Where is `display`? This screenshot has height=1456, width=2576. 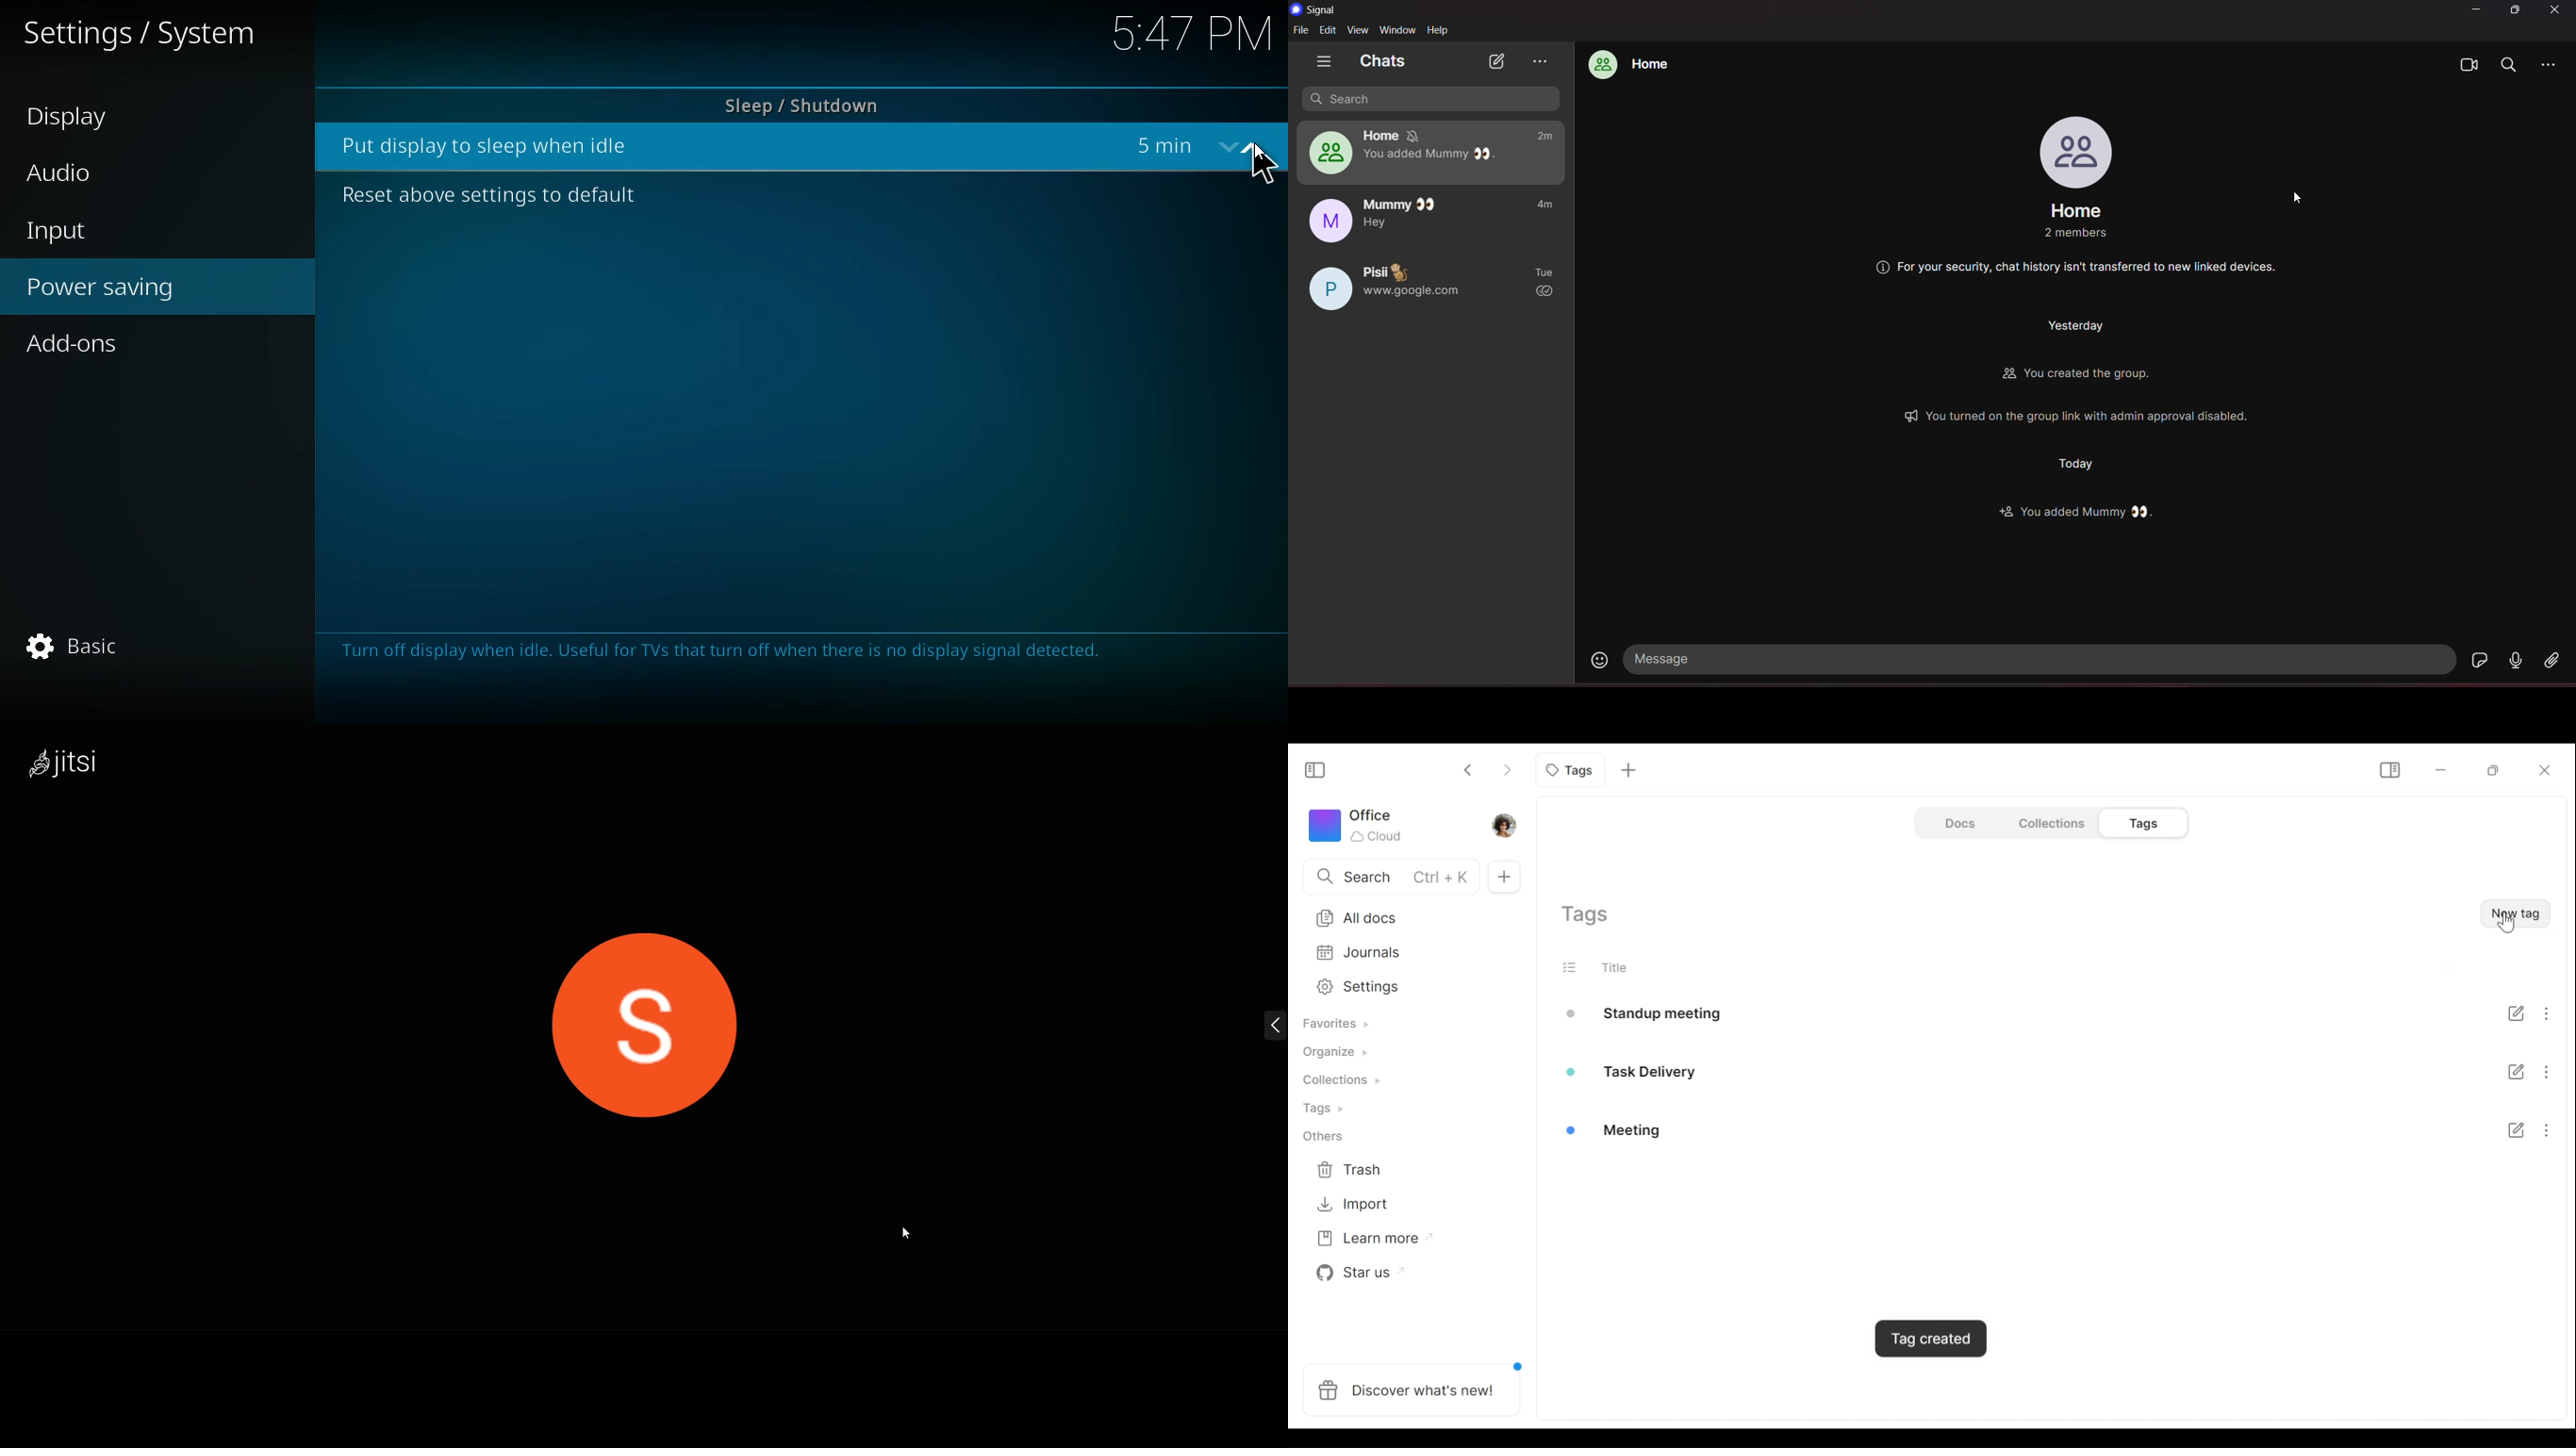
display is located at coordinates (105, 120).